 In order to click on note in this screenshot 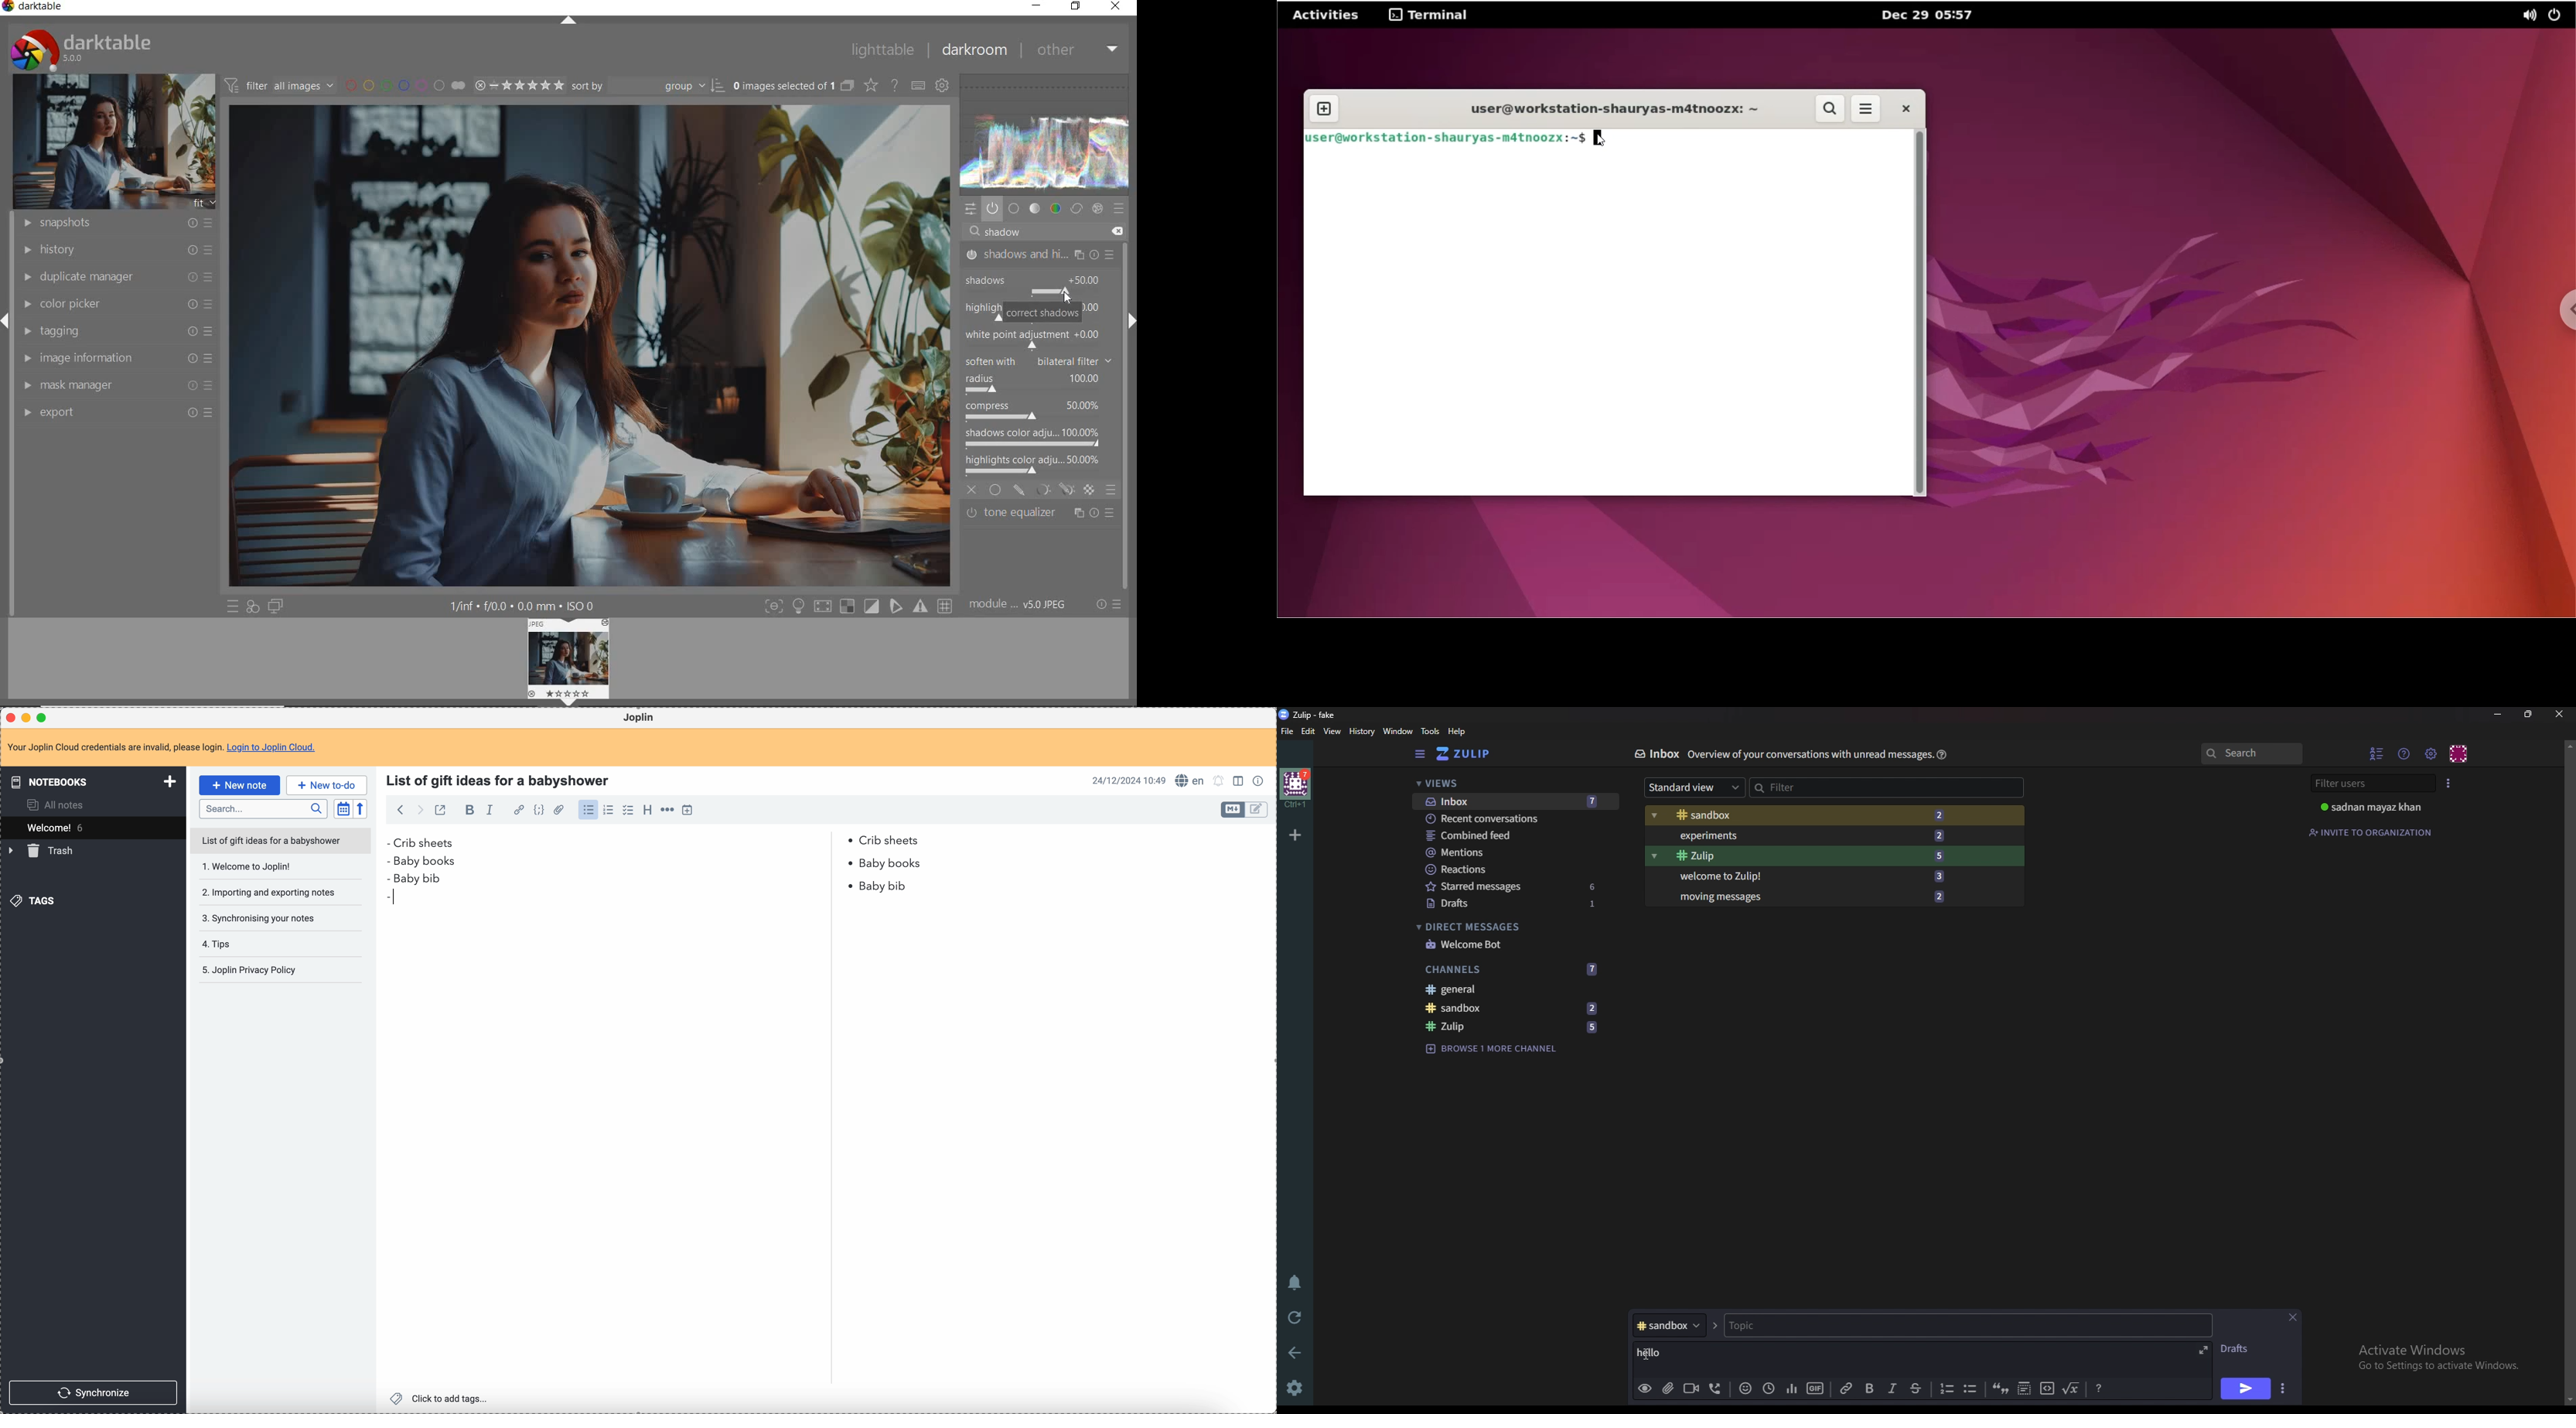, I will do `click(161, 747)`.